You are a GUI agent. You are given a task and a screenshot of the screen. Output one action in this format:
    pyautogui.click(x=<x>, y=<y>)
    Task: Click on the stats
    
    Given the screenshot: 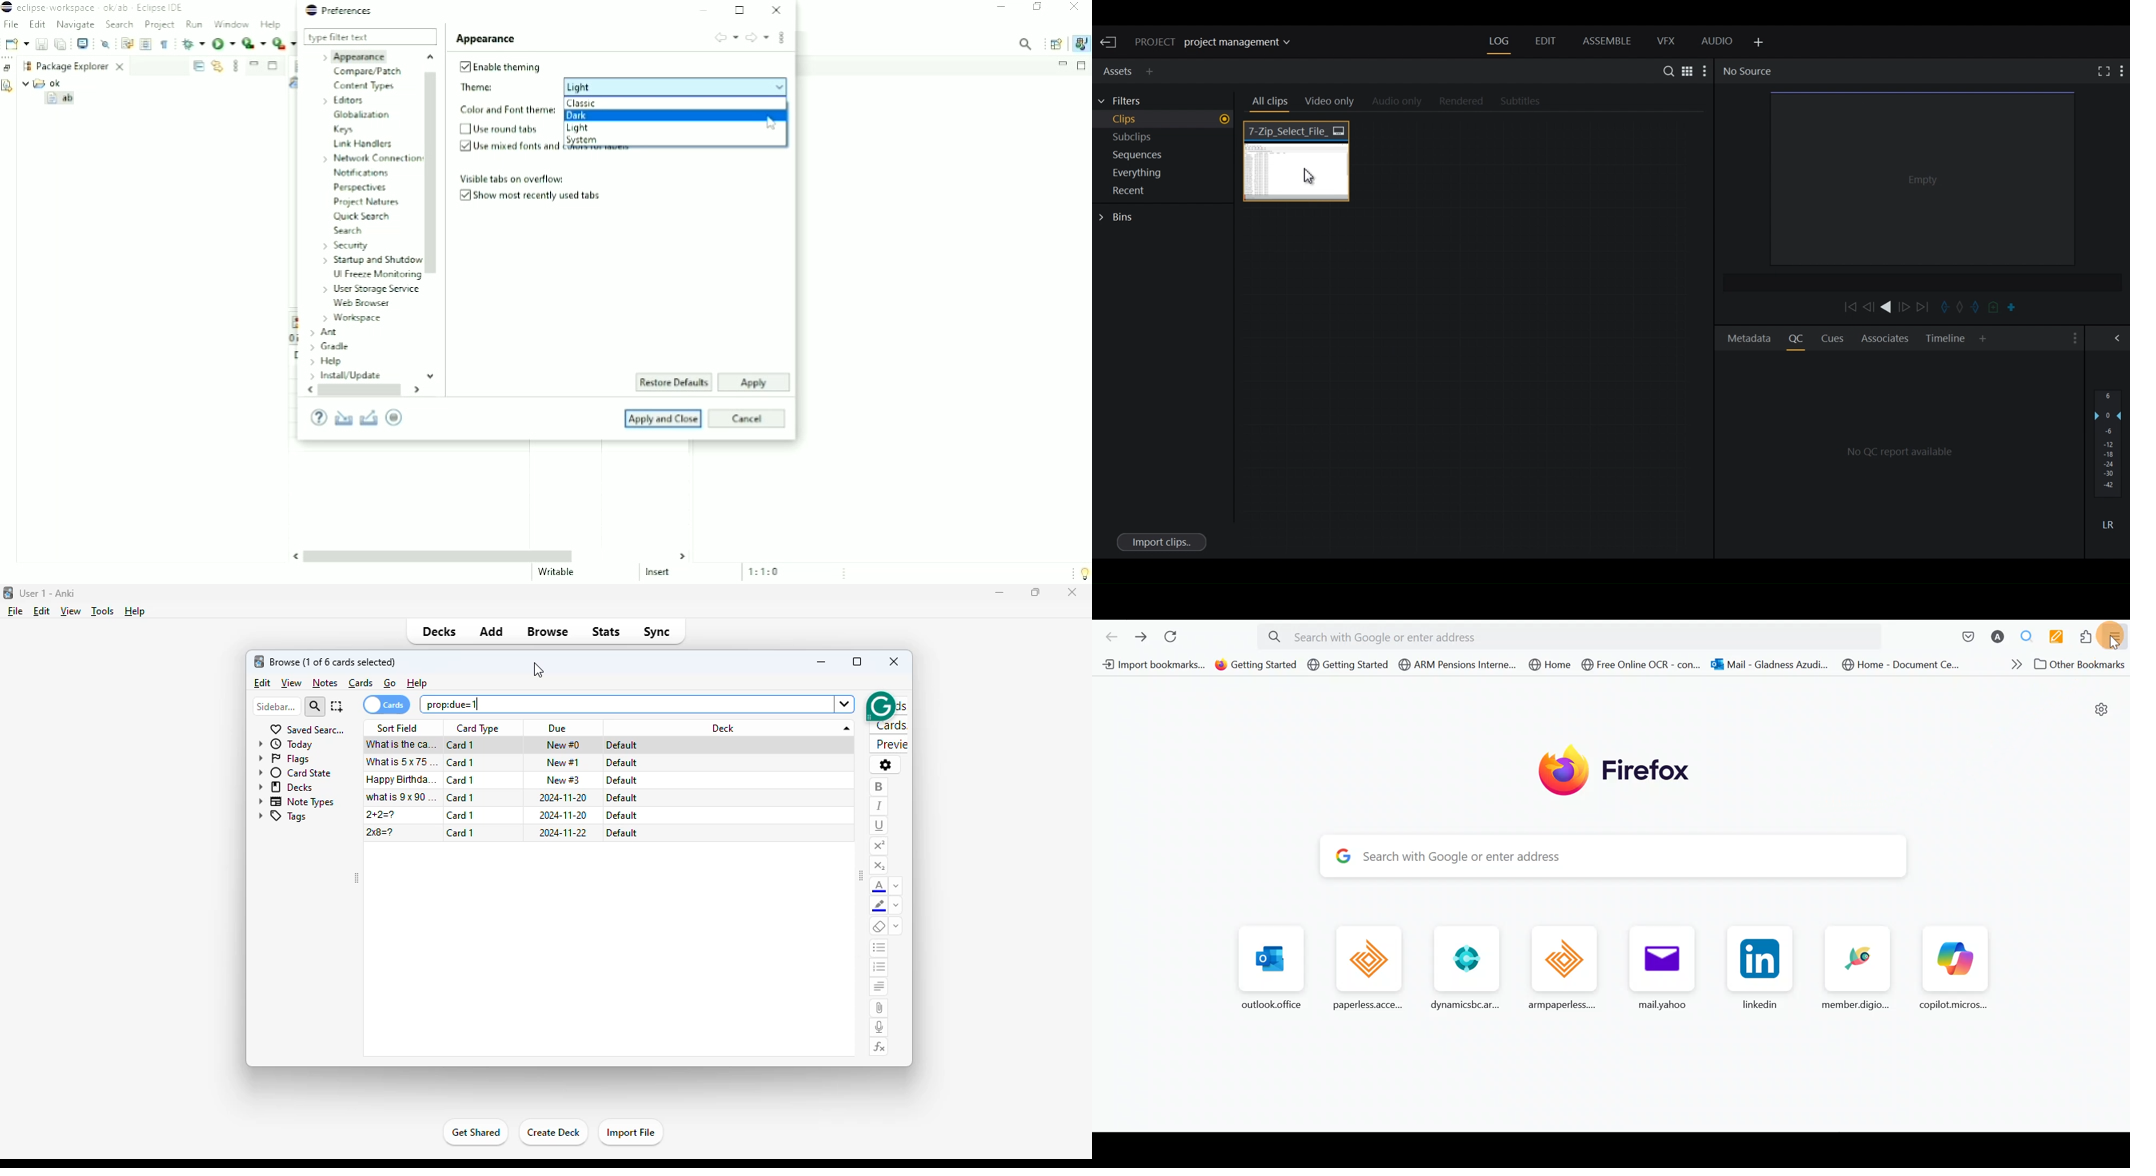 What is the action you would take?
    pyautogui.click(x=606, y=632)
    